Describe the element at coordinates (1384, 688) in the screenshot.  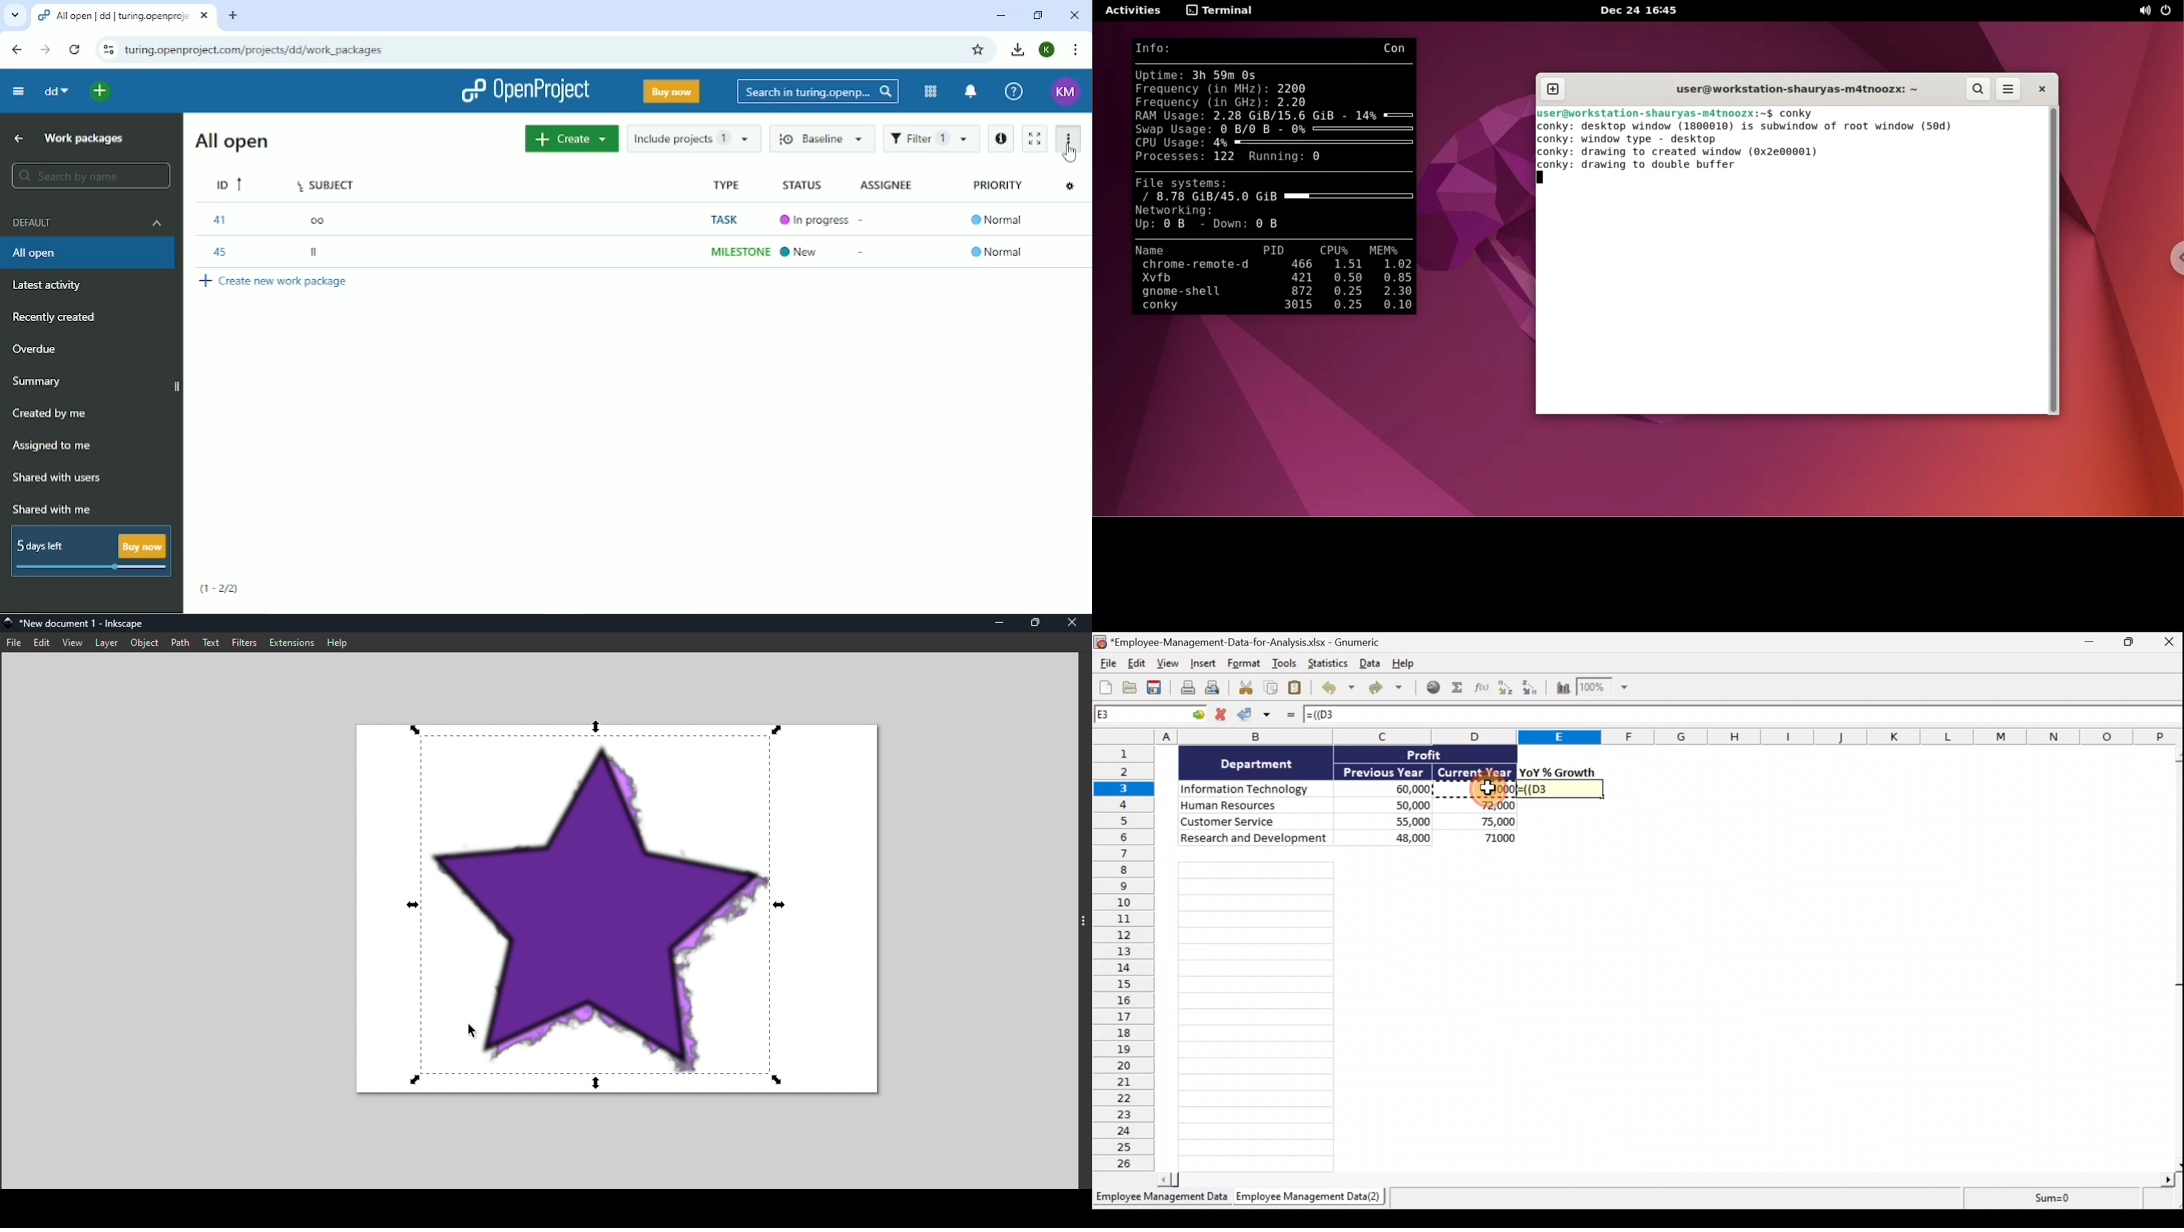
I see `Redo undone action` at that location.